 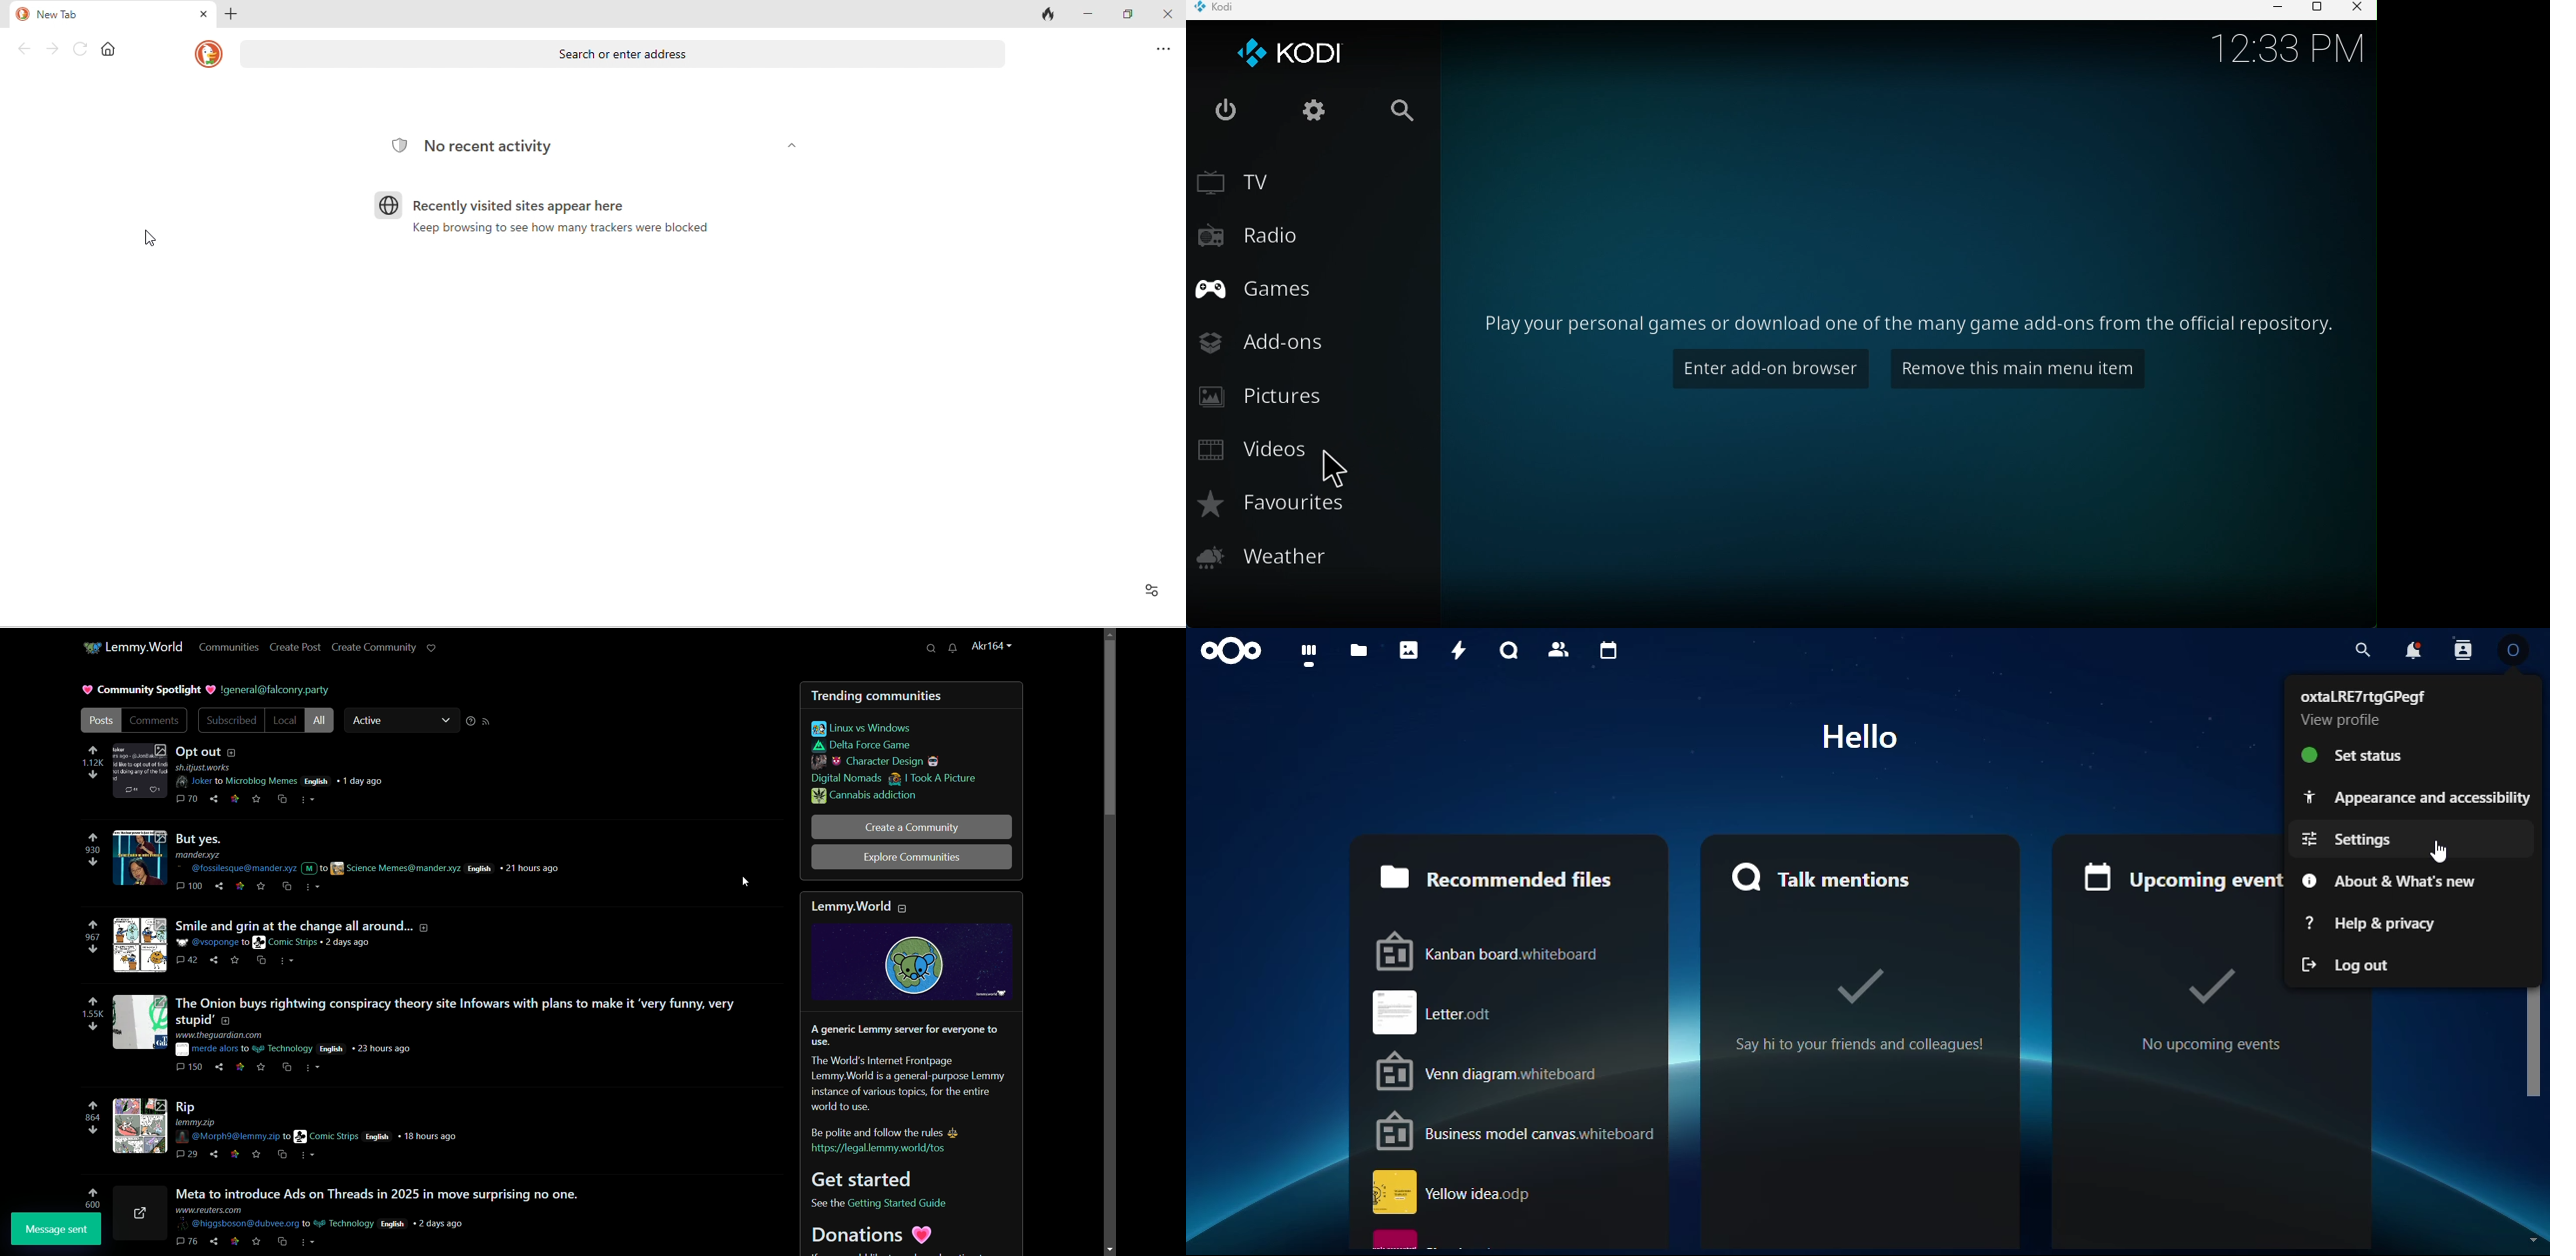 I want to click on Business model canvas whiteboard, so click(x=1517, y=1131).